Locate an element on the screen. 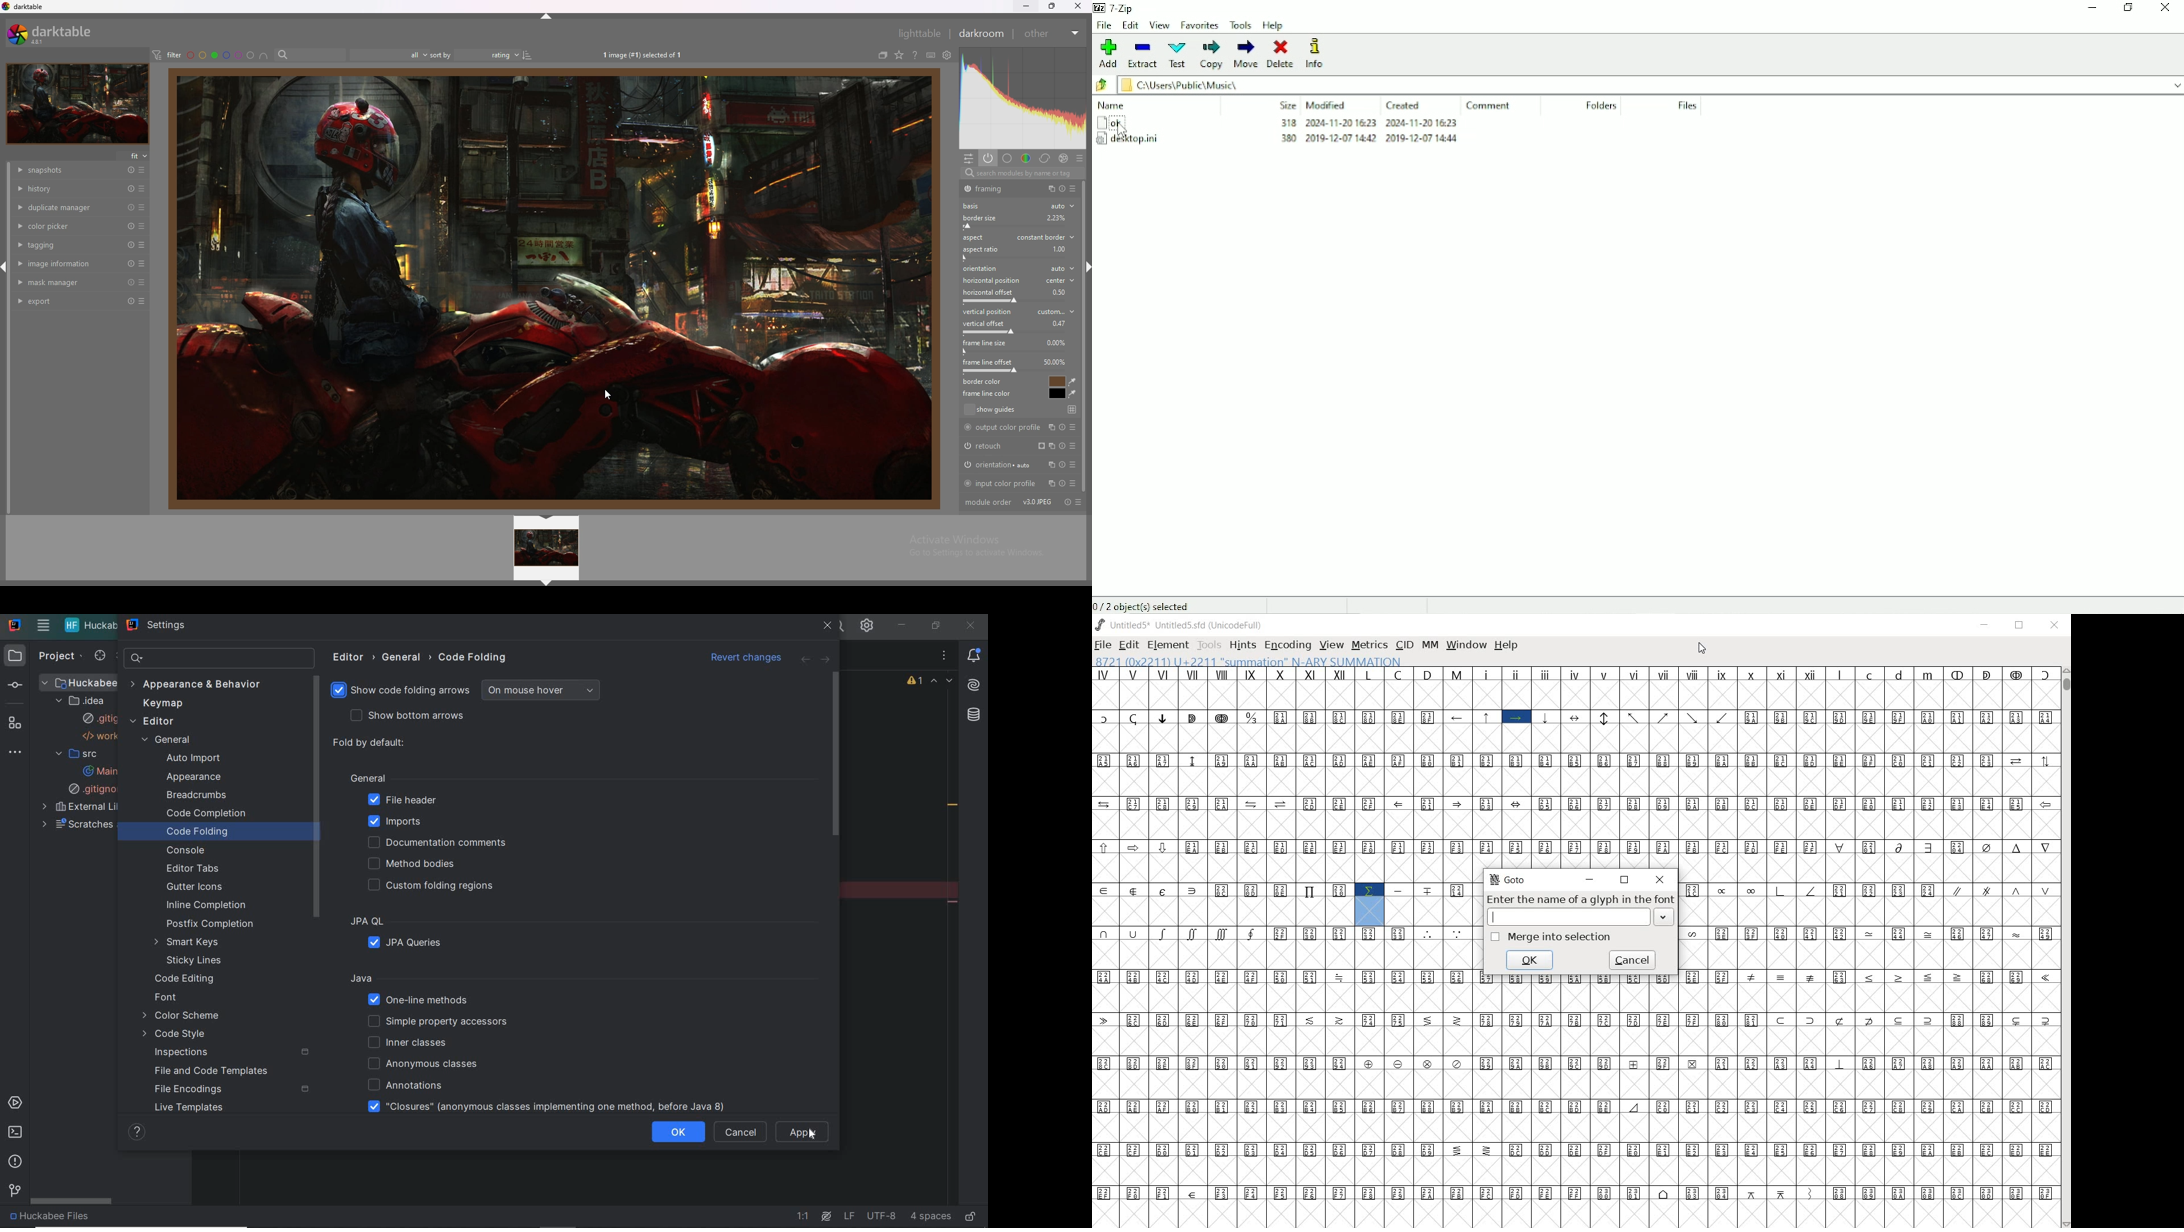 The width and height of the screenshot is (2184, 1232). vertical offset bar is located at coordinates (1016, 333).